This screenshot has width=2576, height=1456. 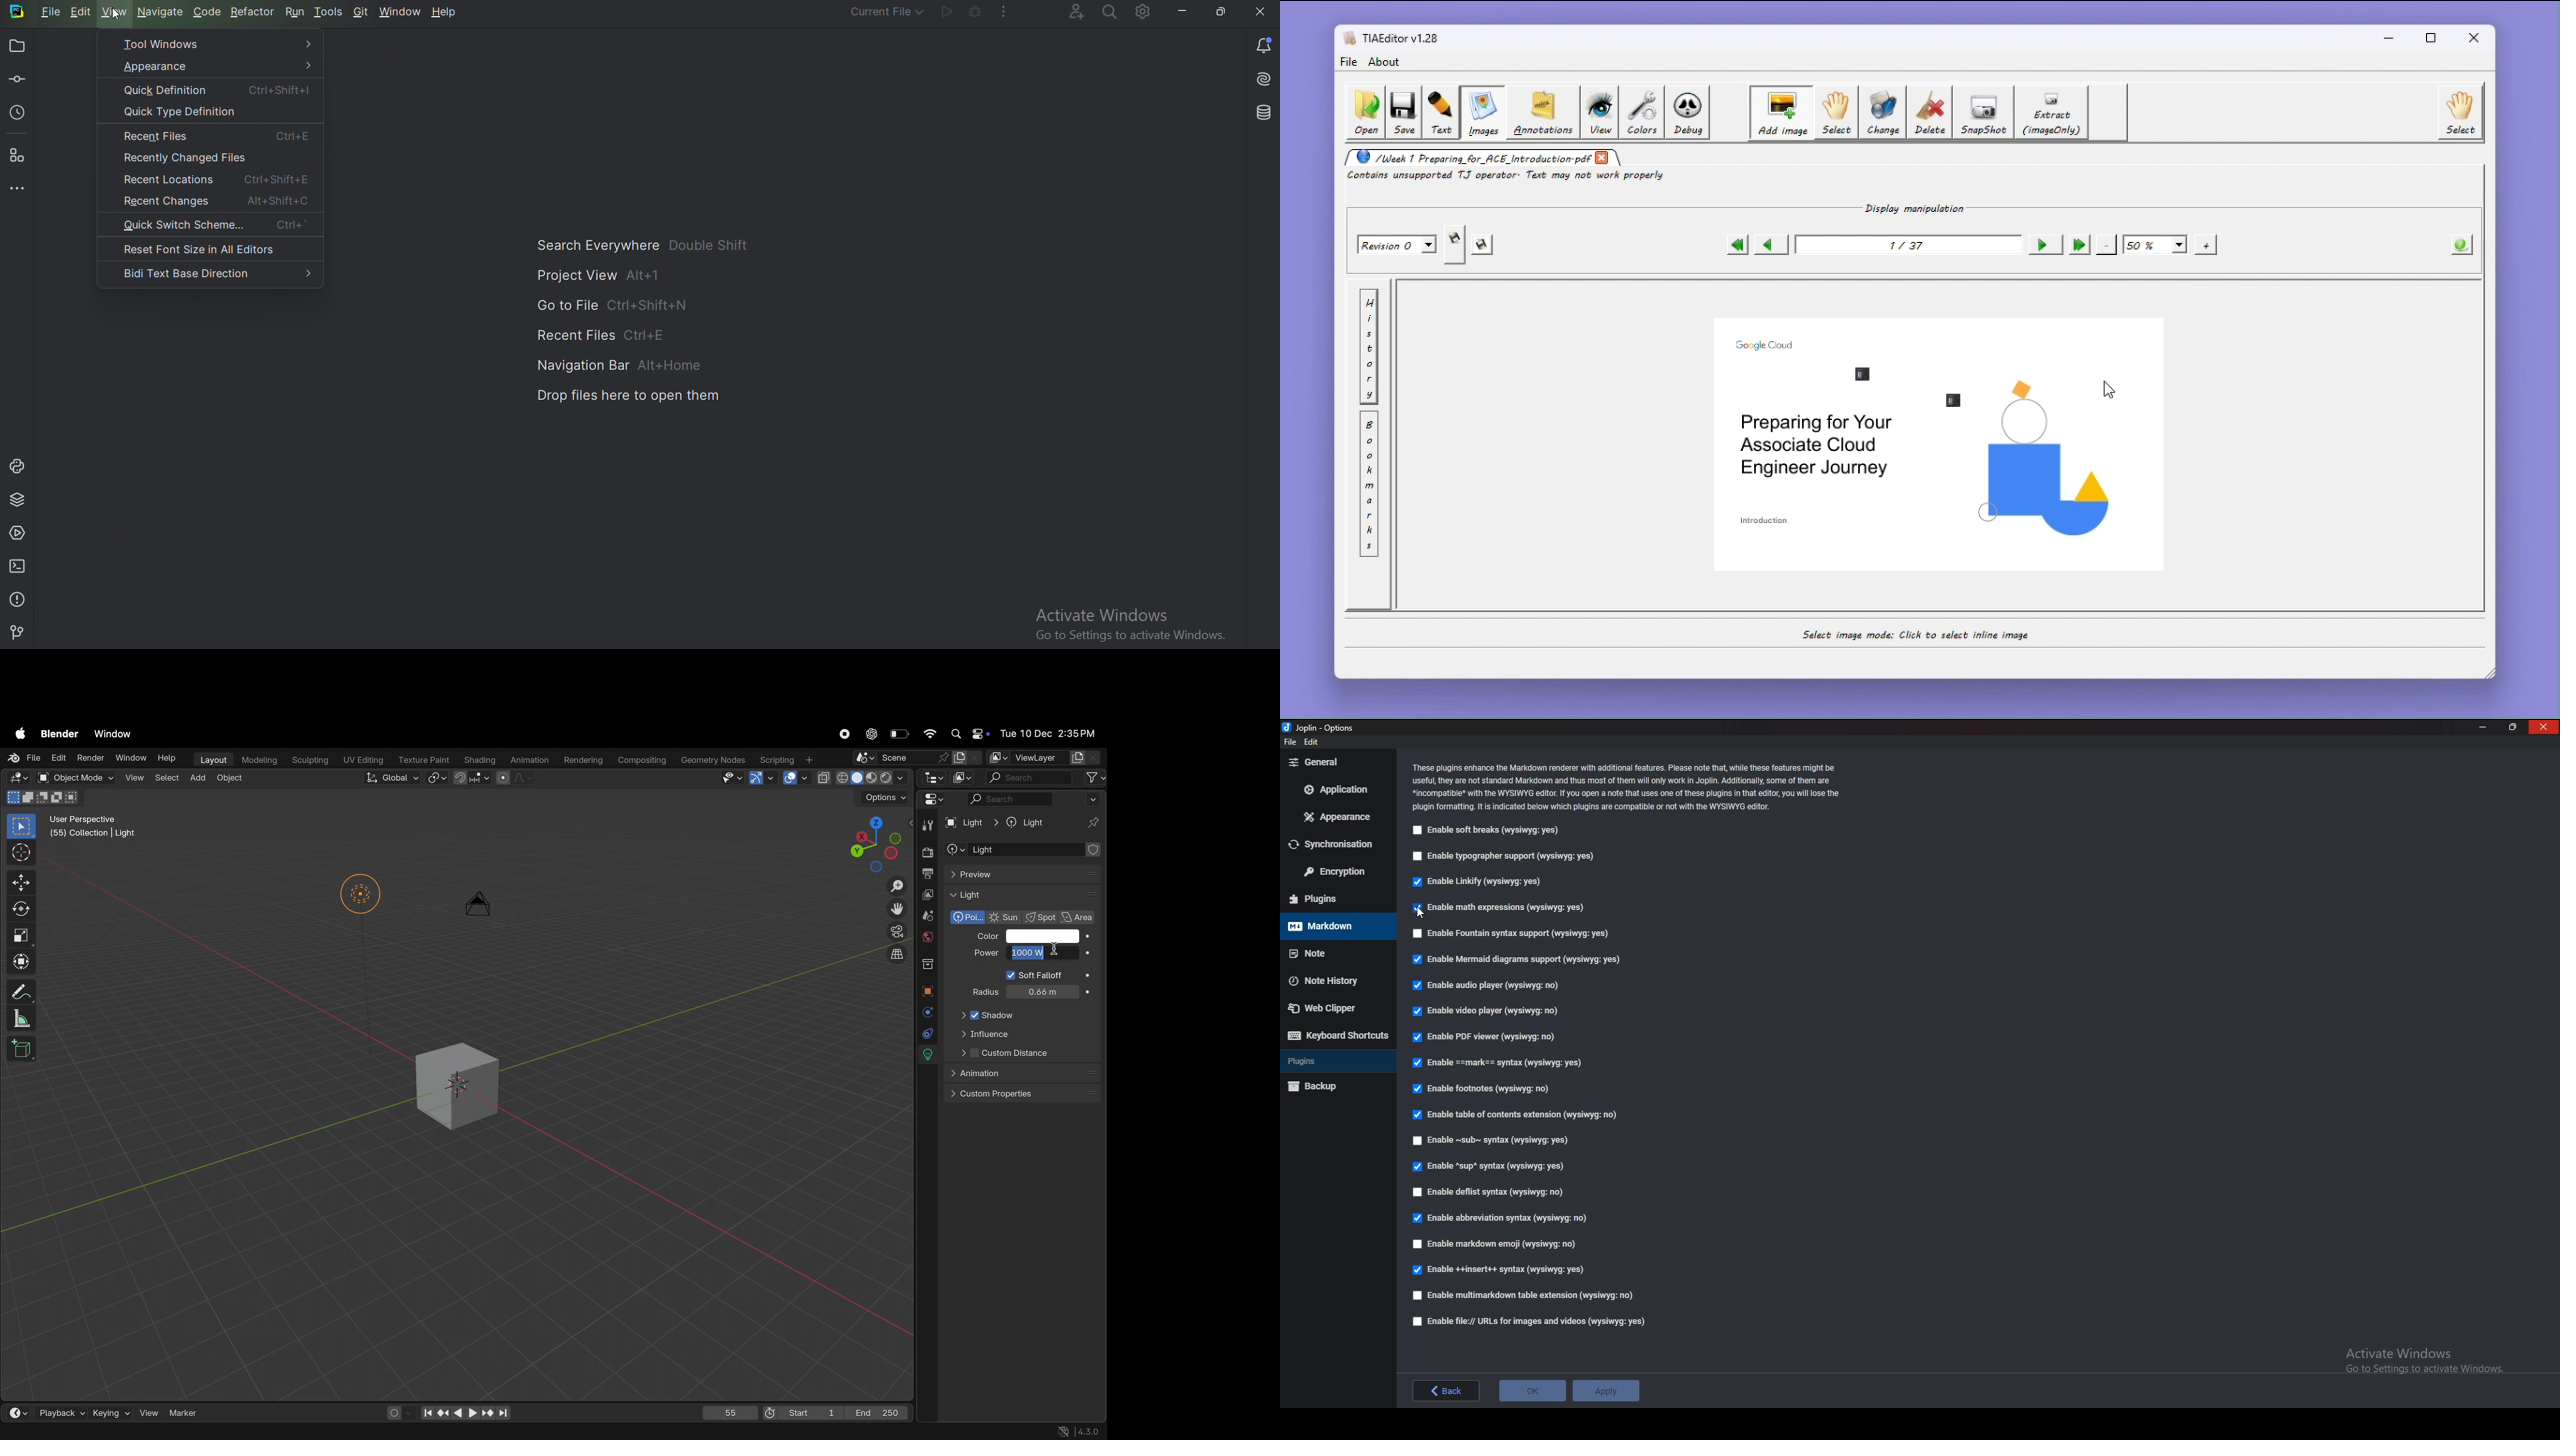 I want to click on Terminal, so click(x=19, y=567).